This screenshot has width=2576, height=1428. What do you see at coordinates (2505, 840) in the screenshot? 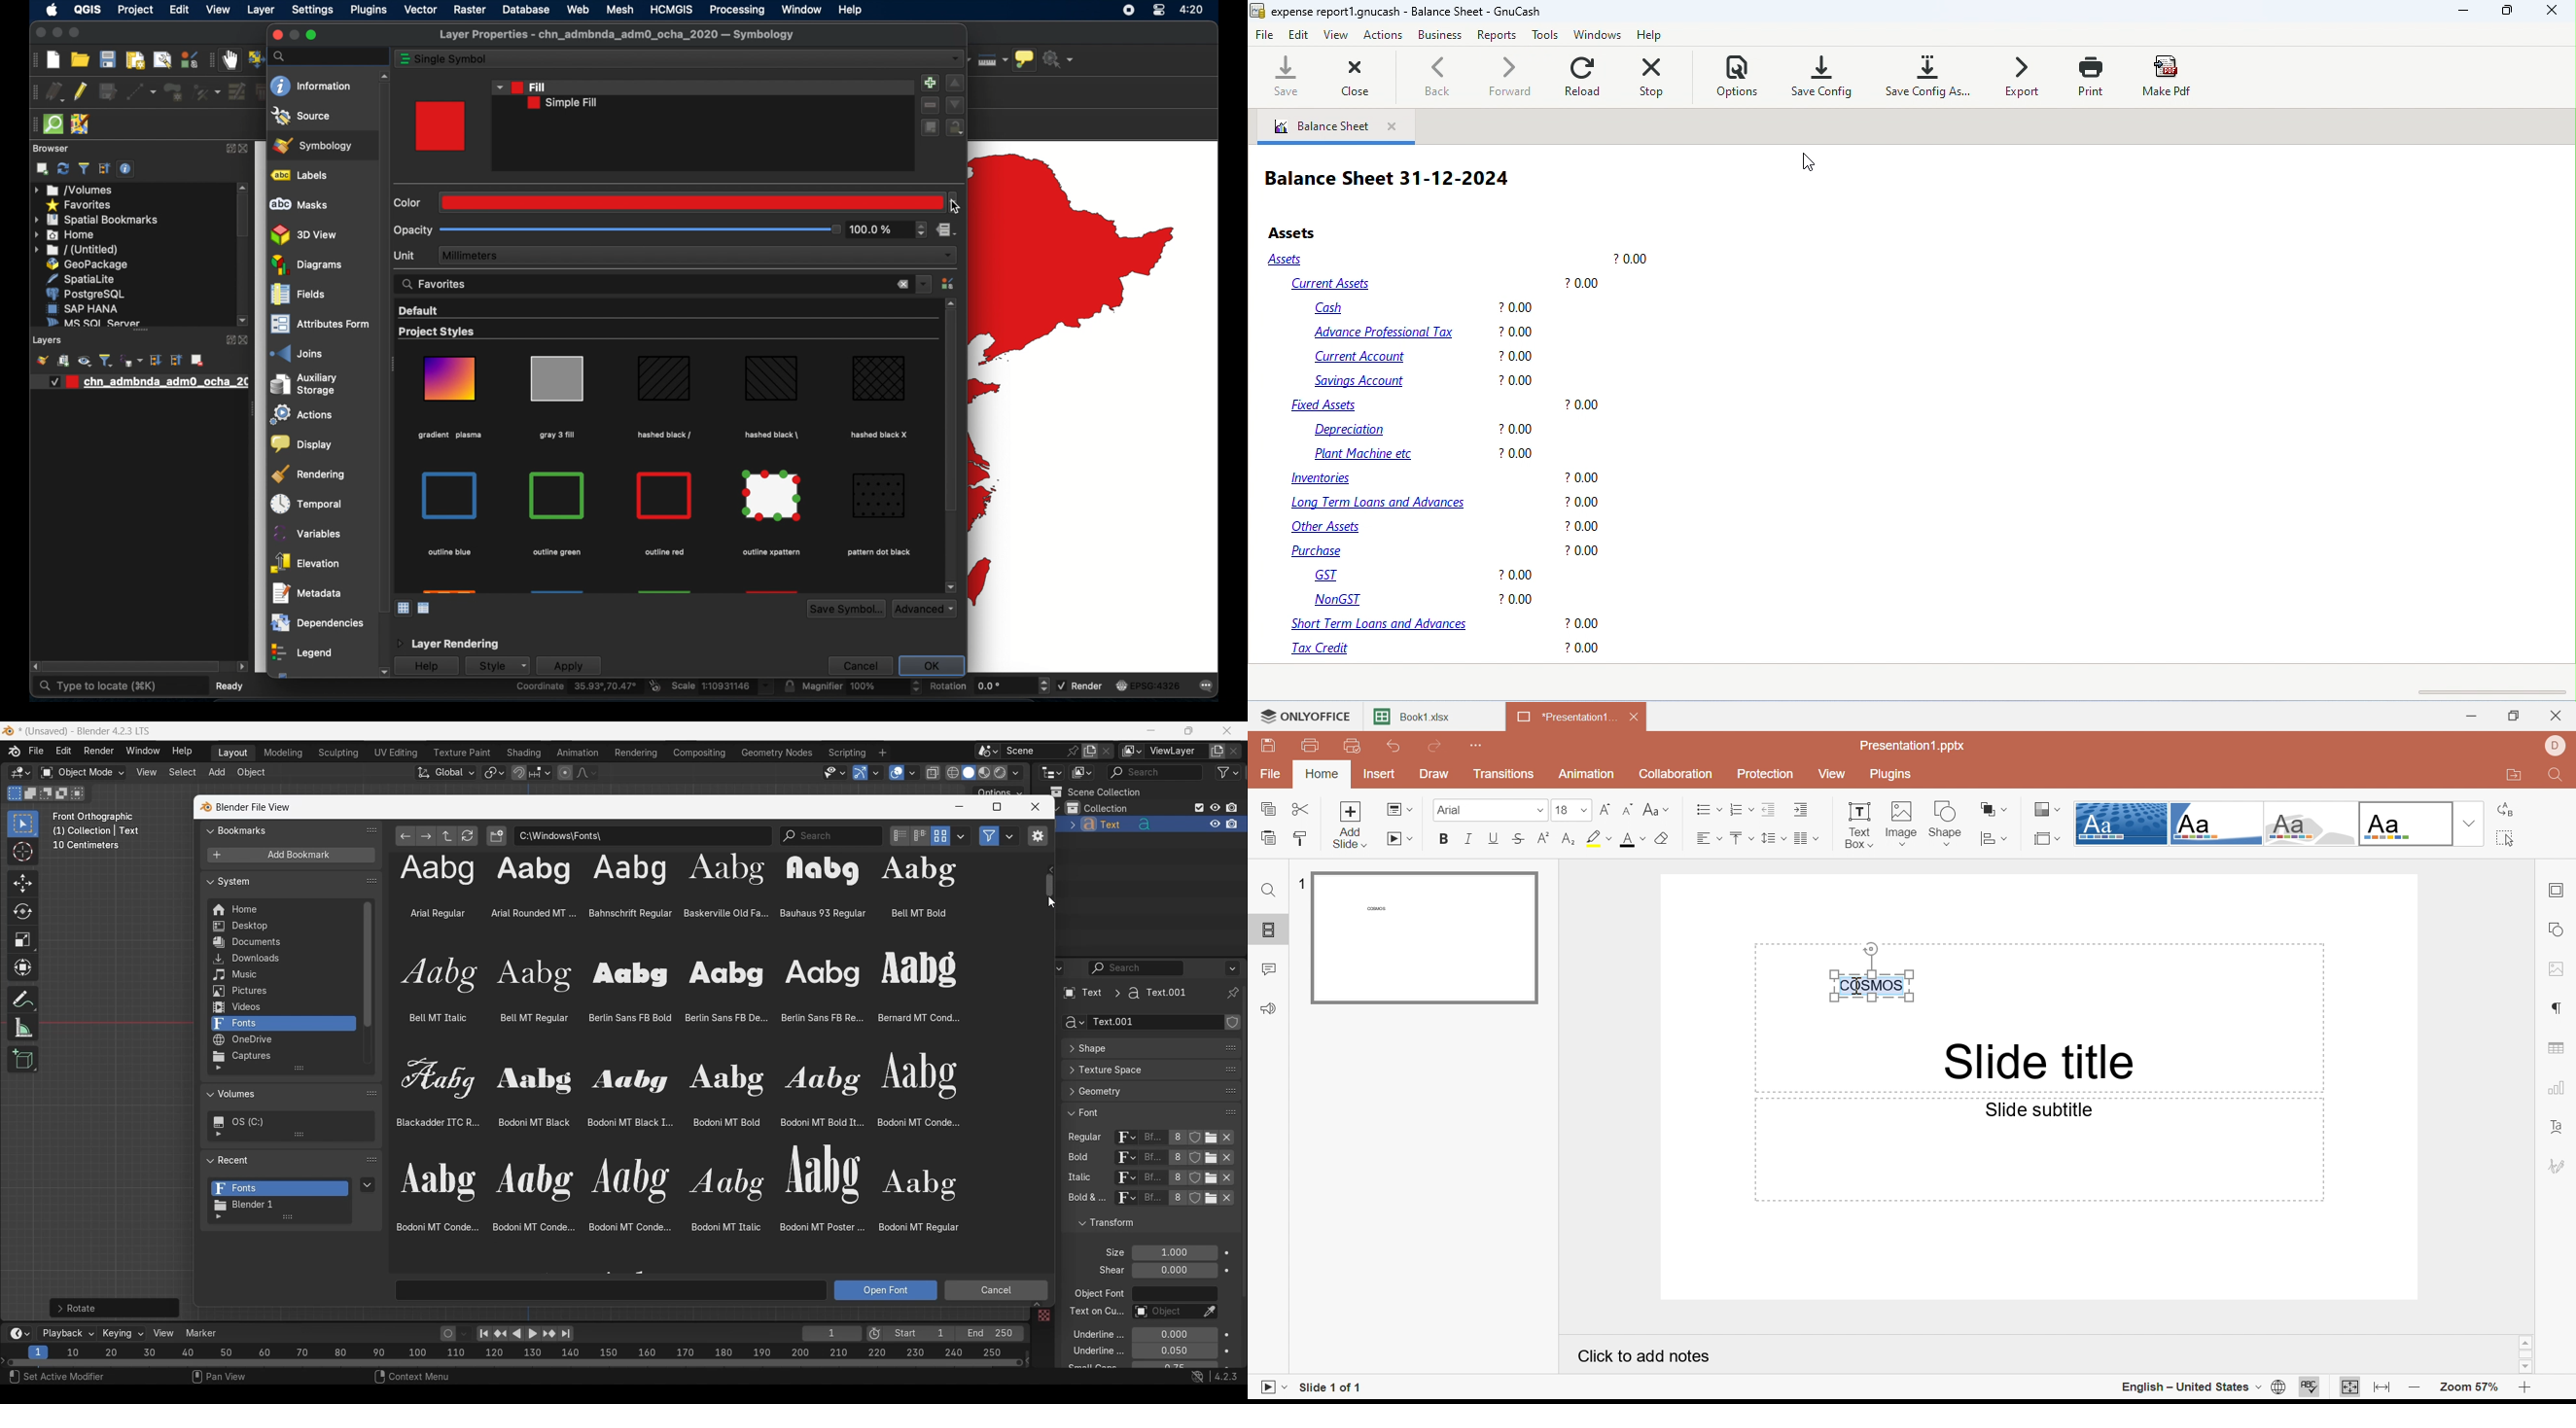
I see `Select all` at bounding box center [2505, 840].